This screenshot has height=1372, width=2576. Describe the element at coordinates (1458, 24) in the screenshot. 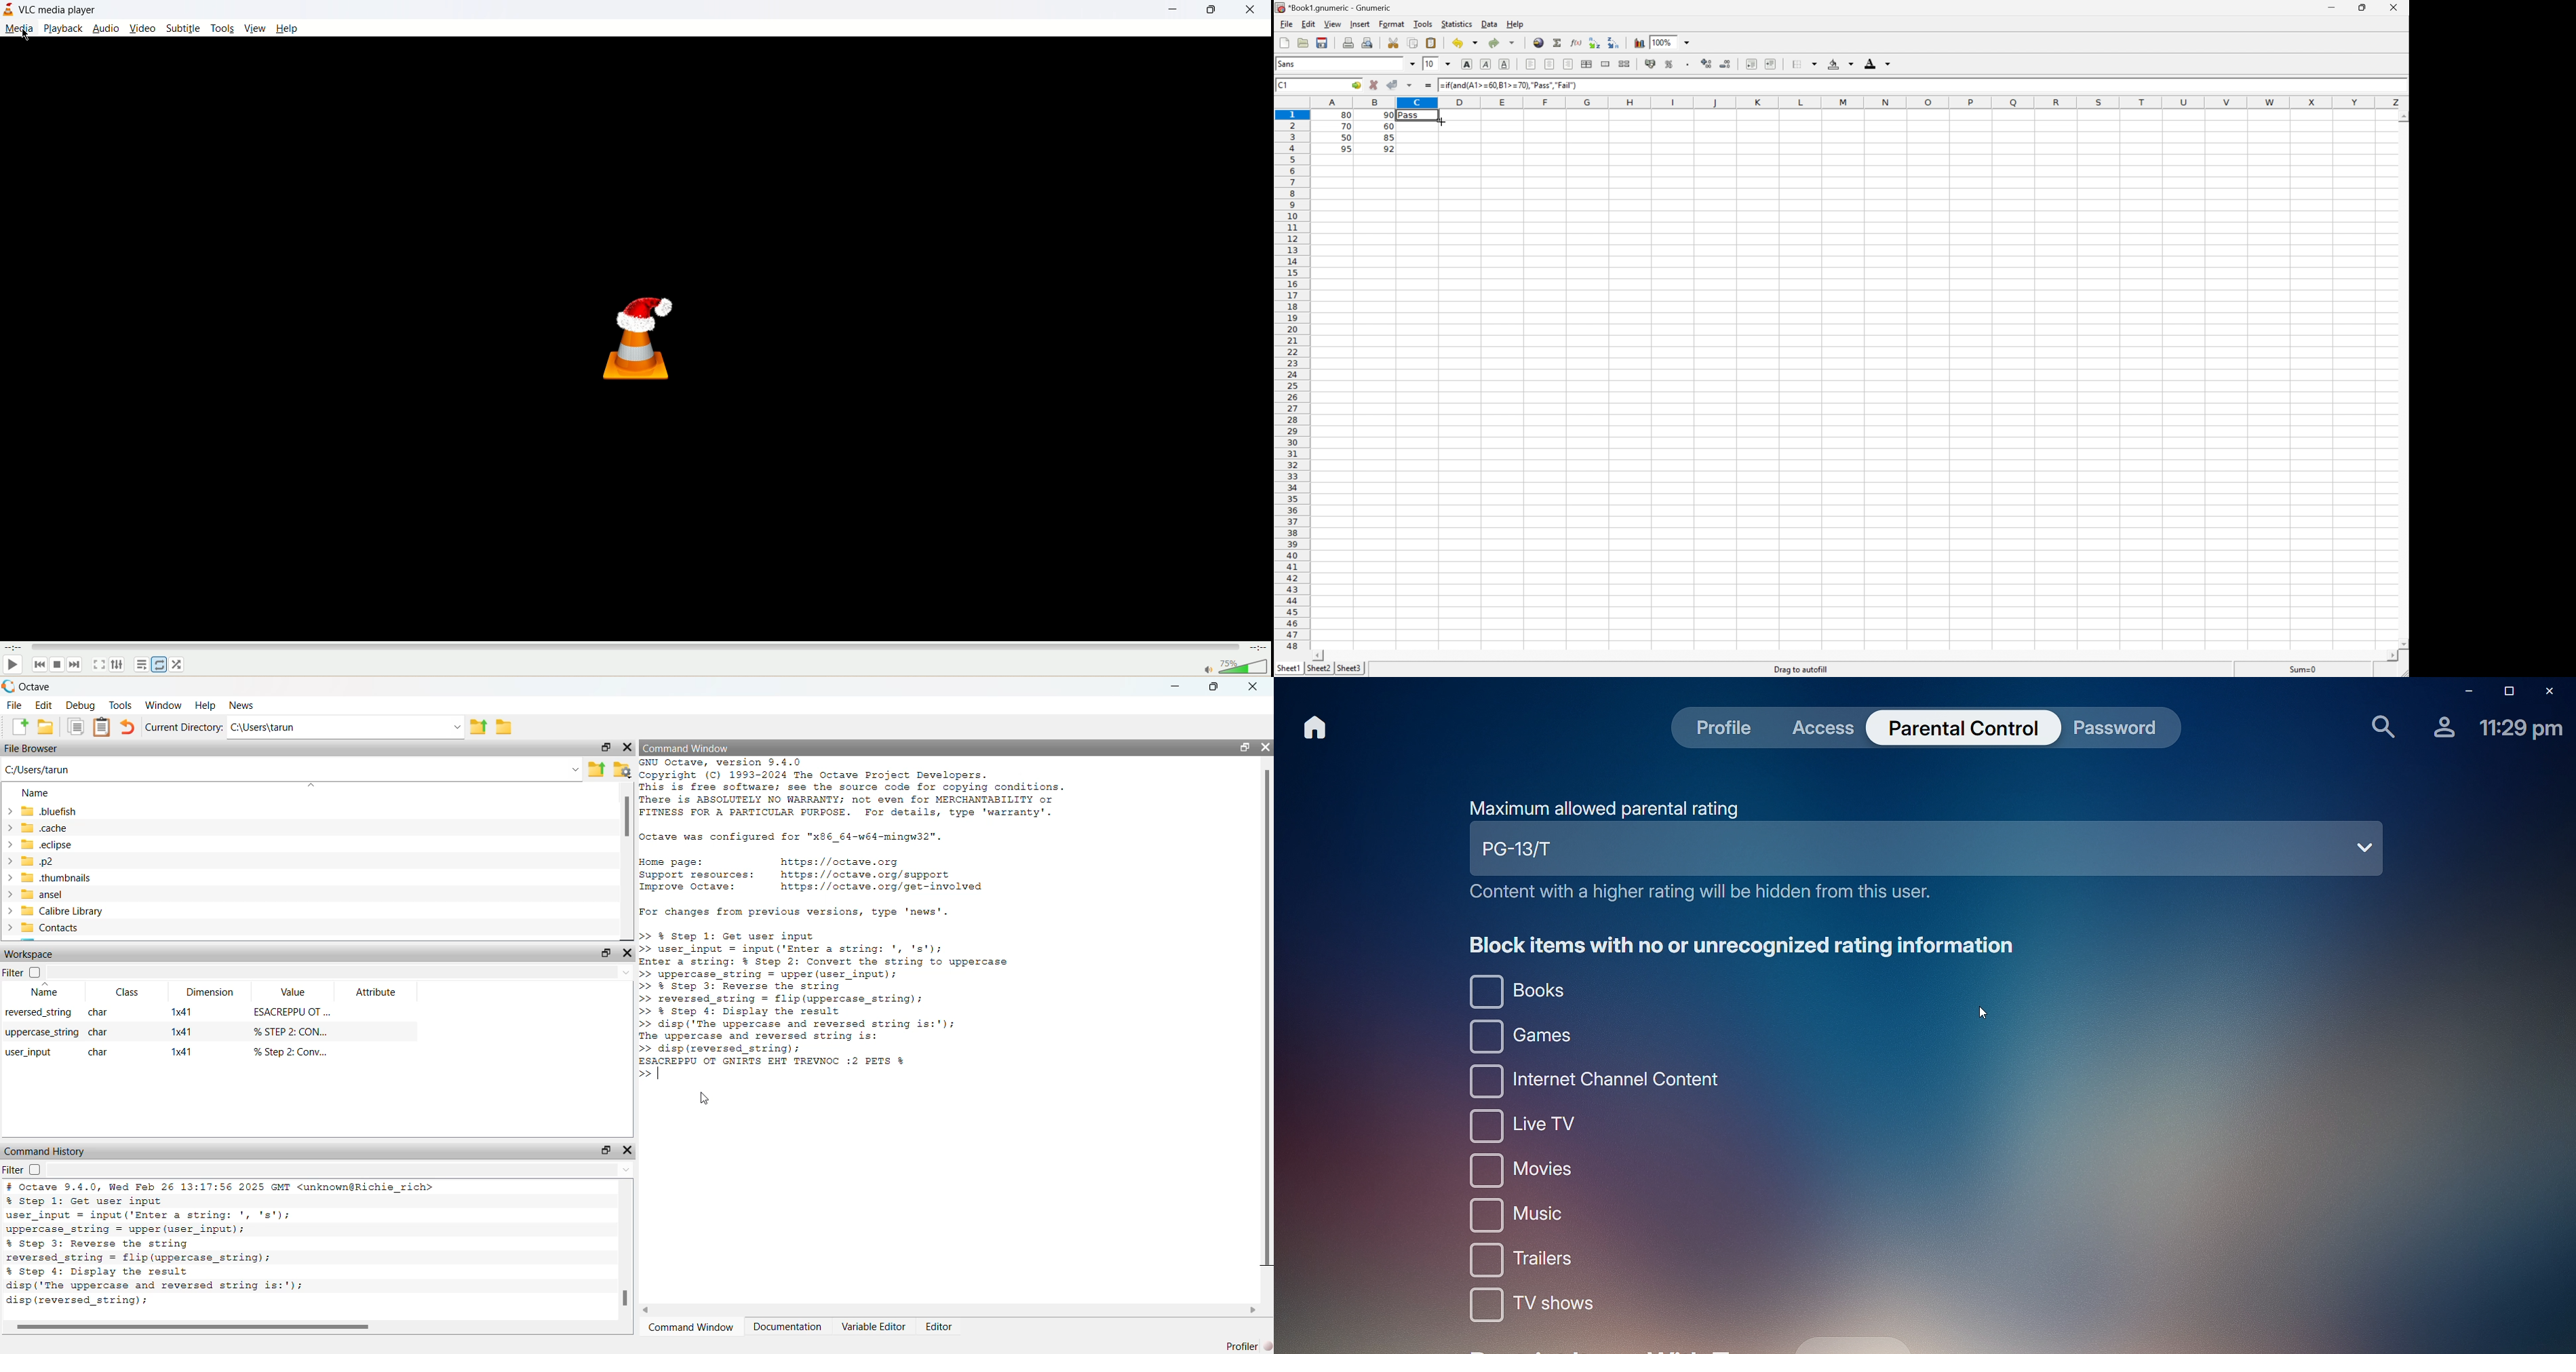

I see `Statistics` at that location.